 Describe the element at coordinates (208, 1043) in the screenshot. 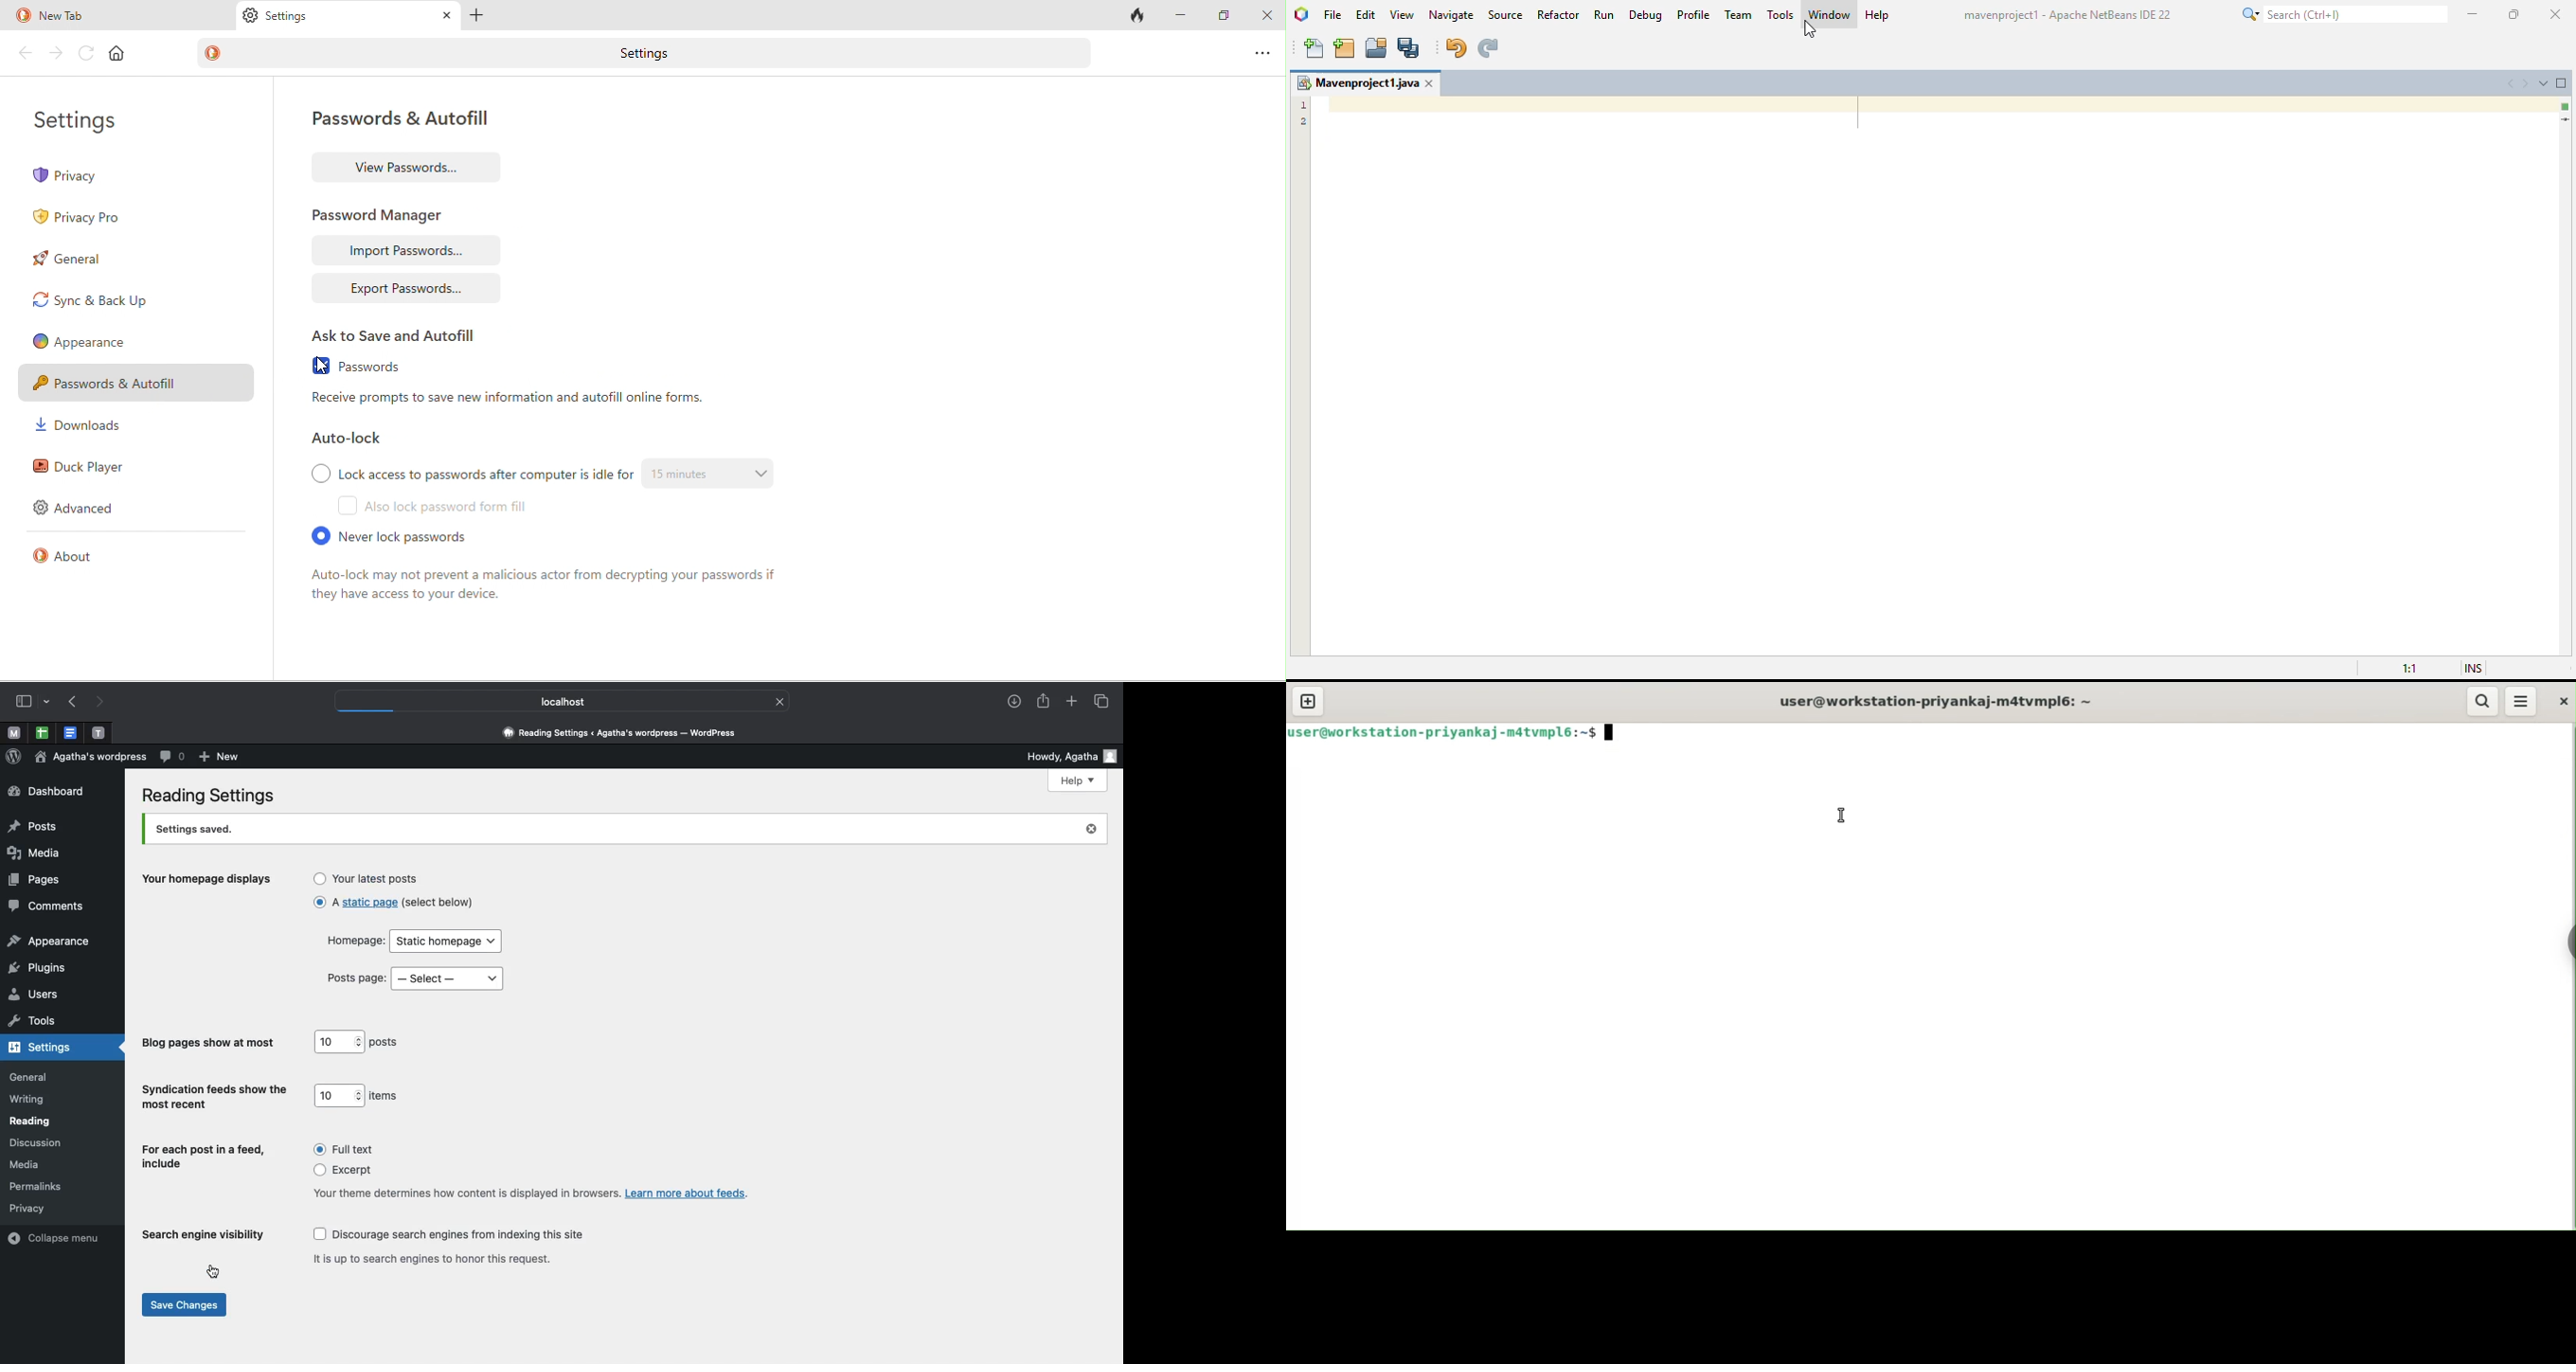

I see `blog pages show at most` at that location.